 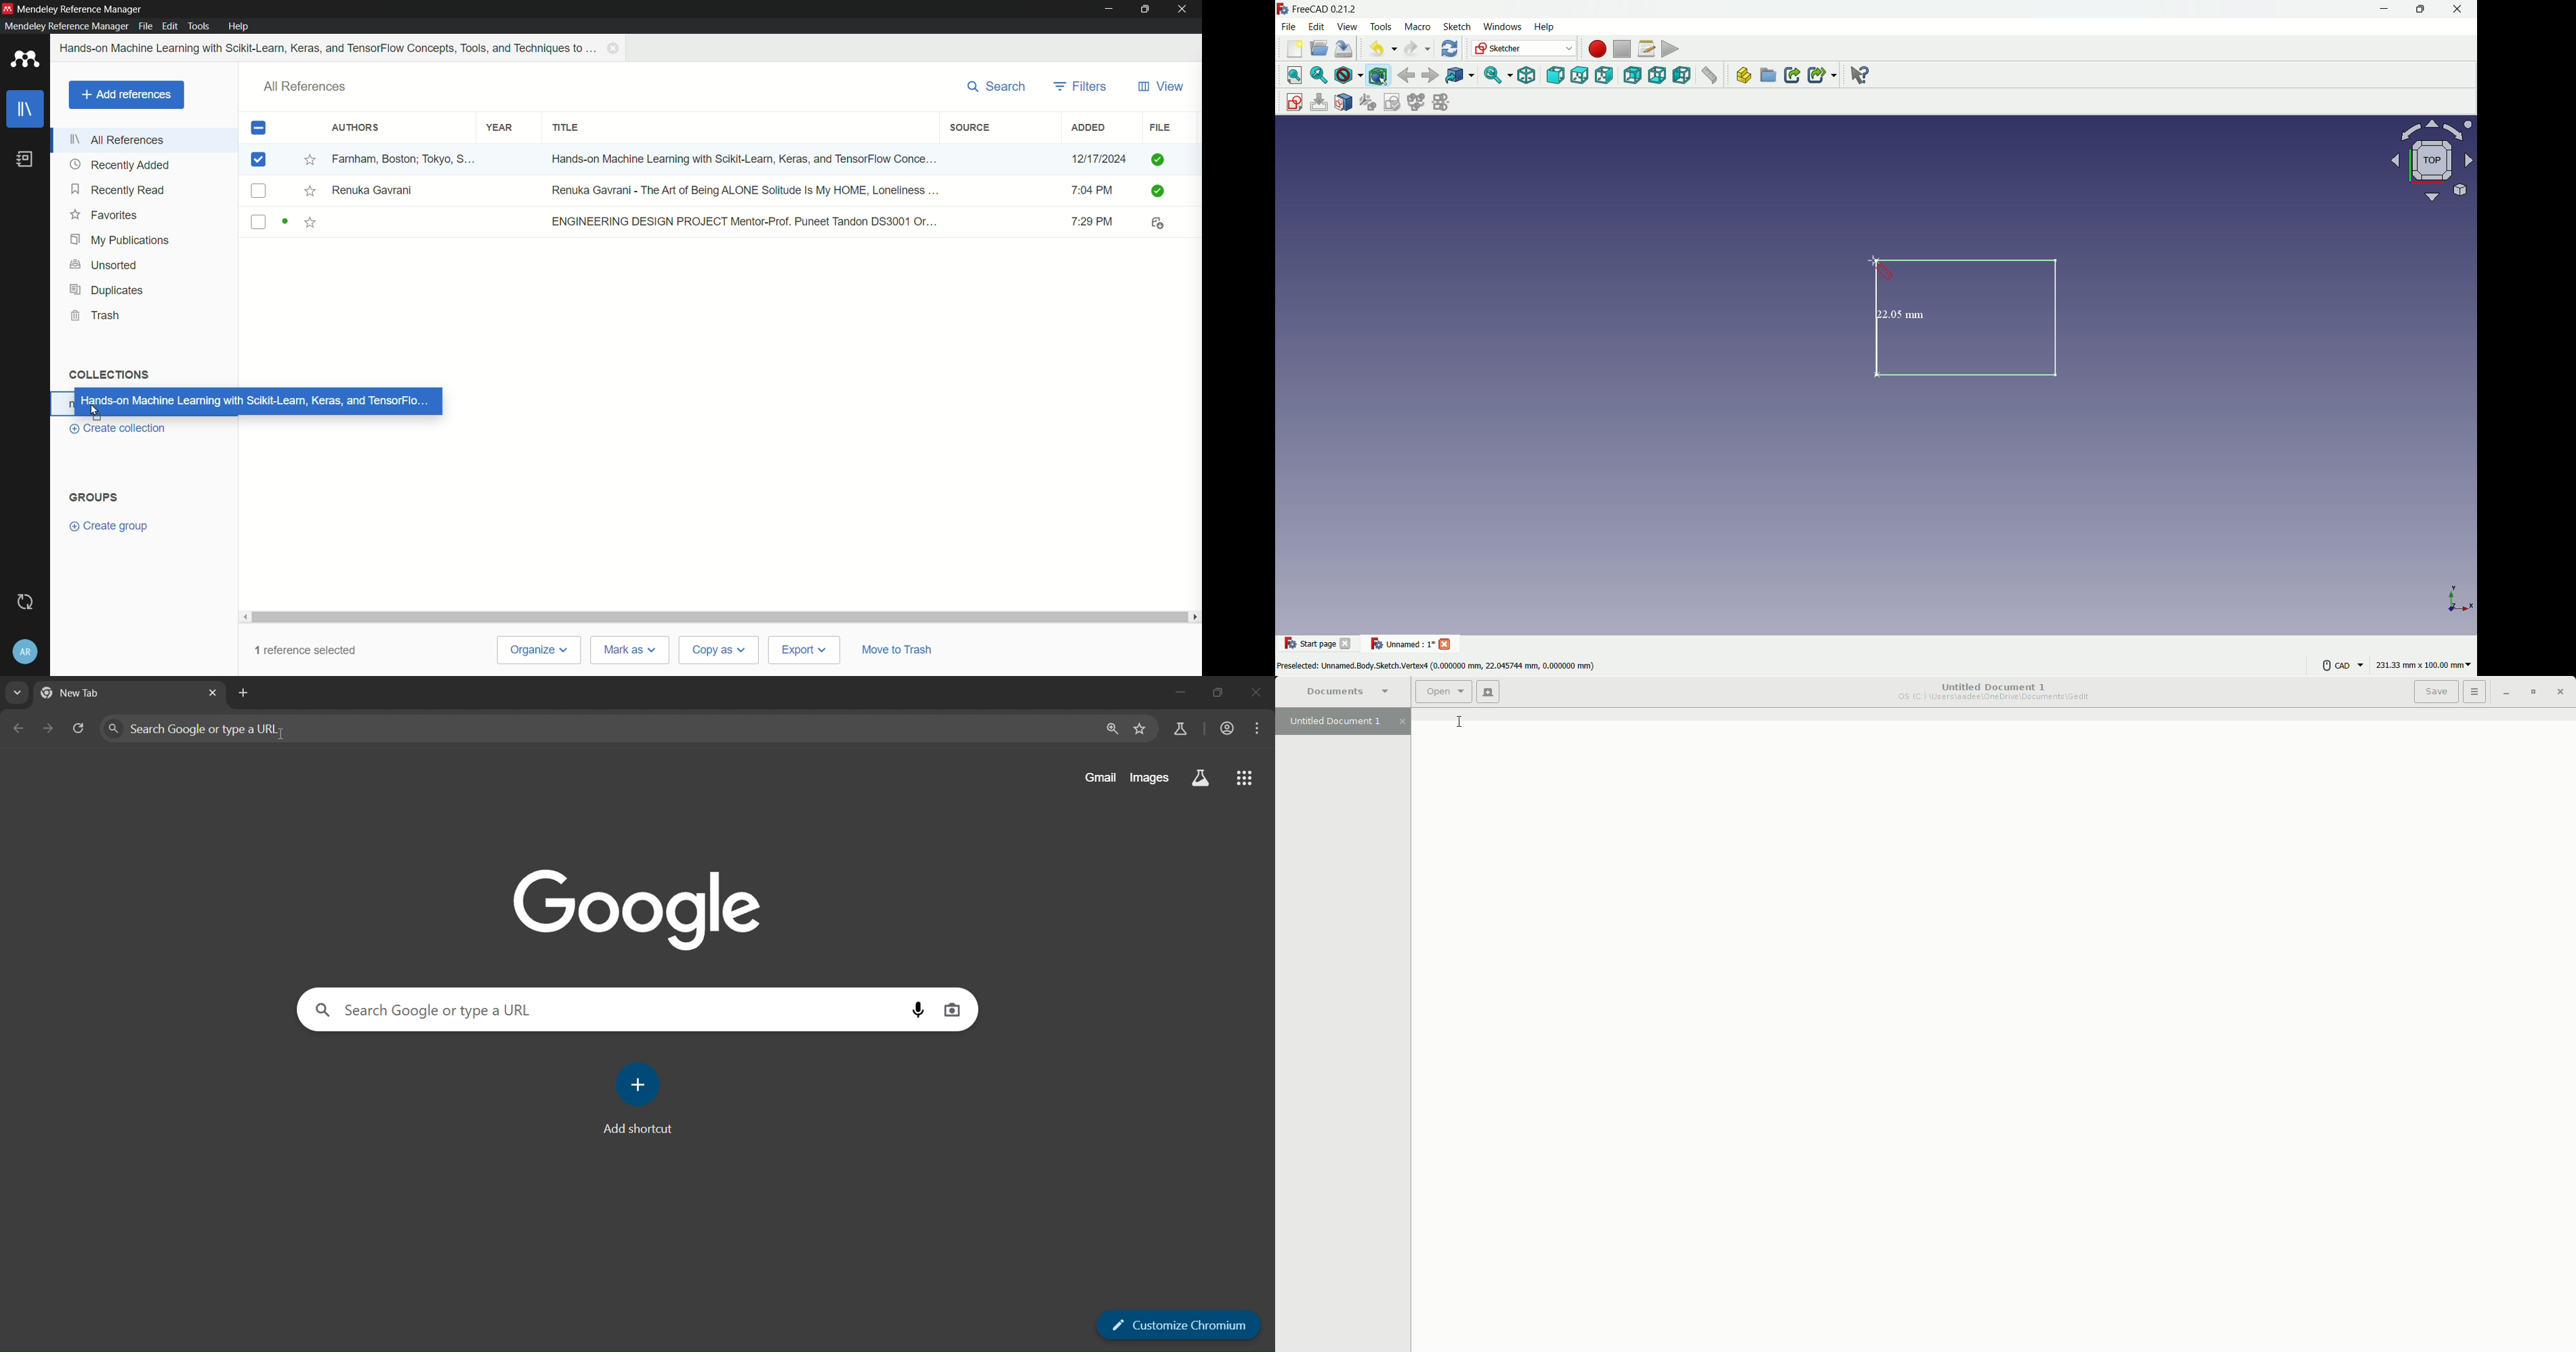 I want to click on export, so click(x=803, y=651).